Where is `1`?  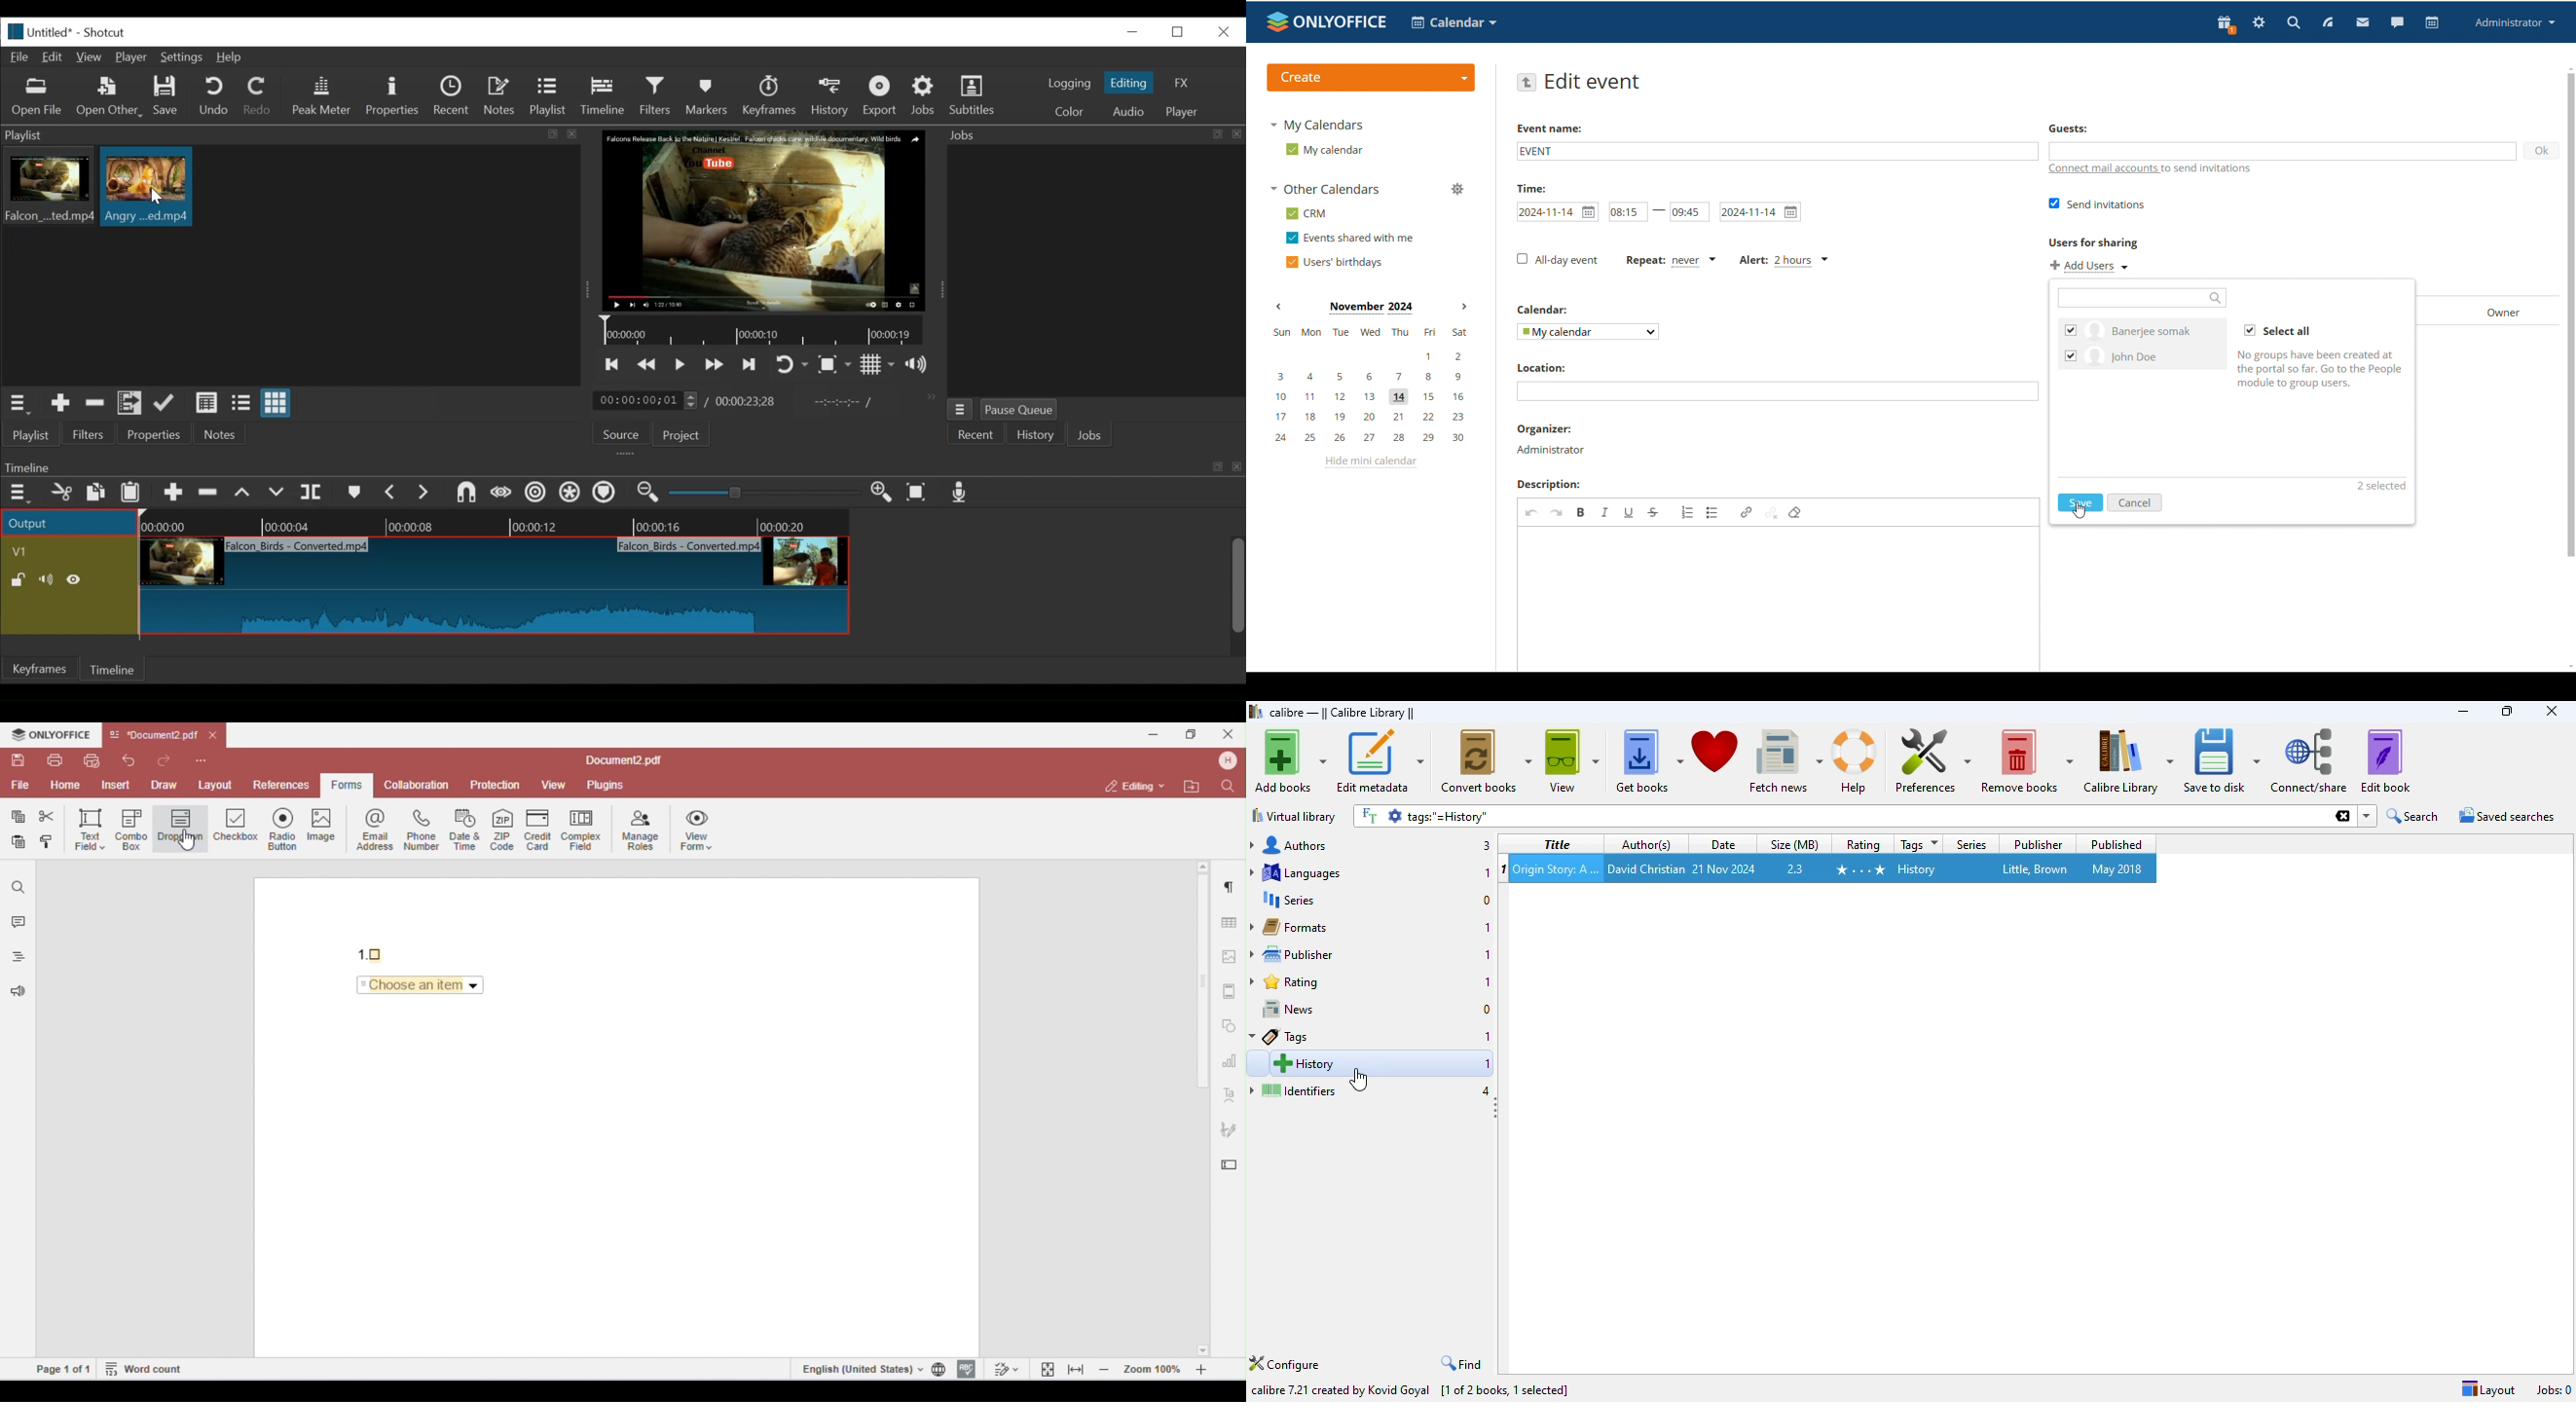
1 is located at coordinates (1486, 873).